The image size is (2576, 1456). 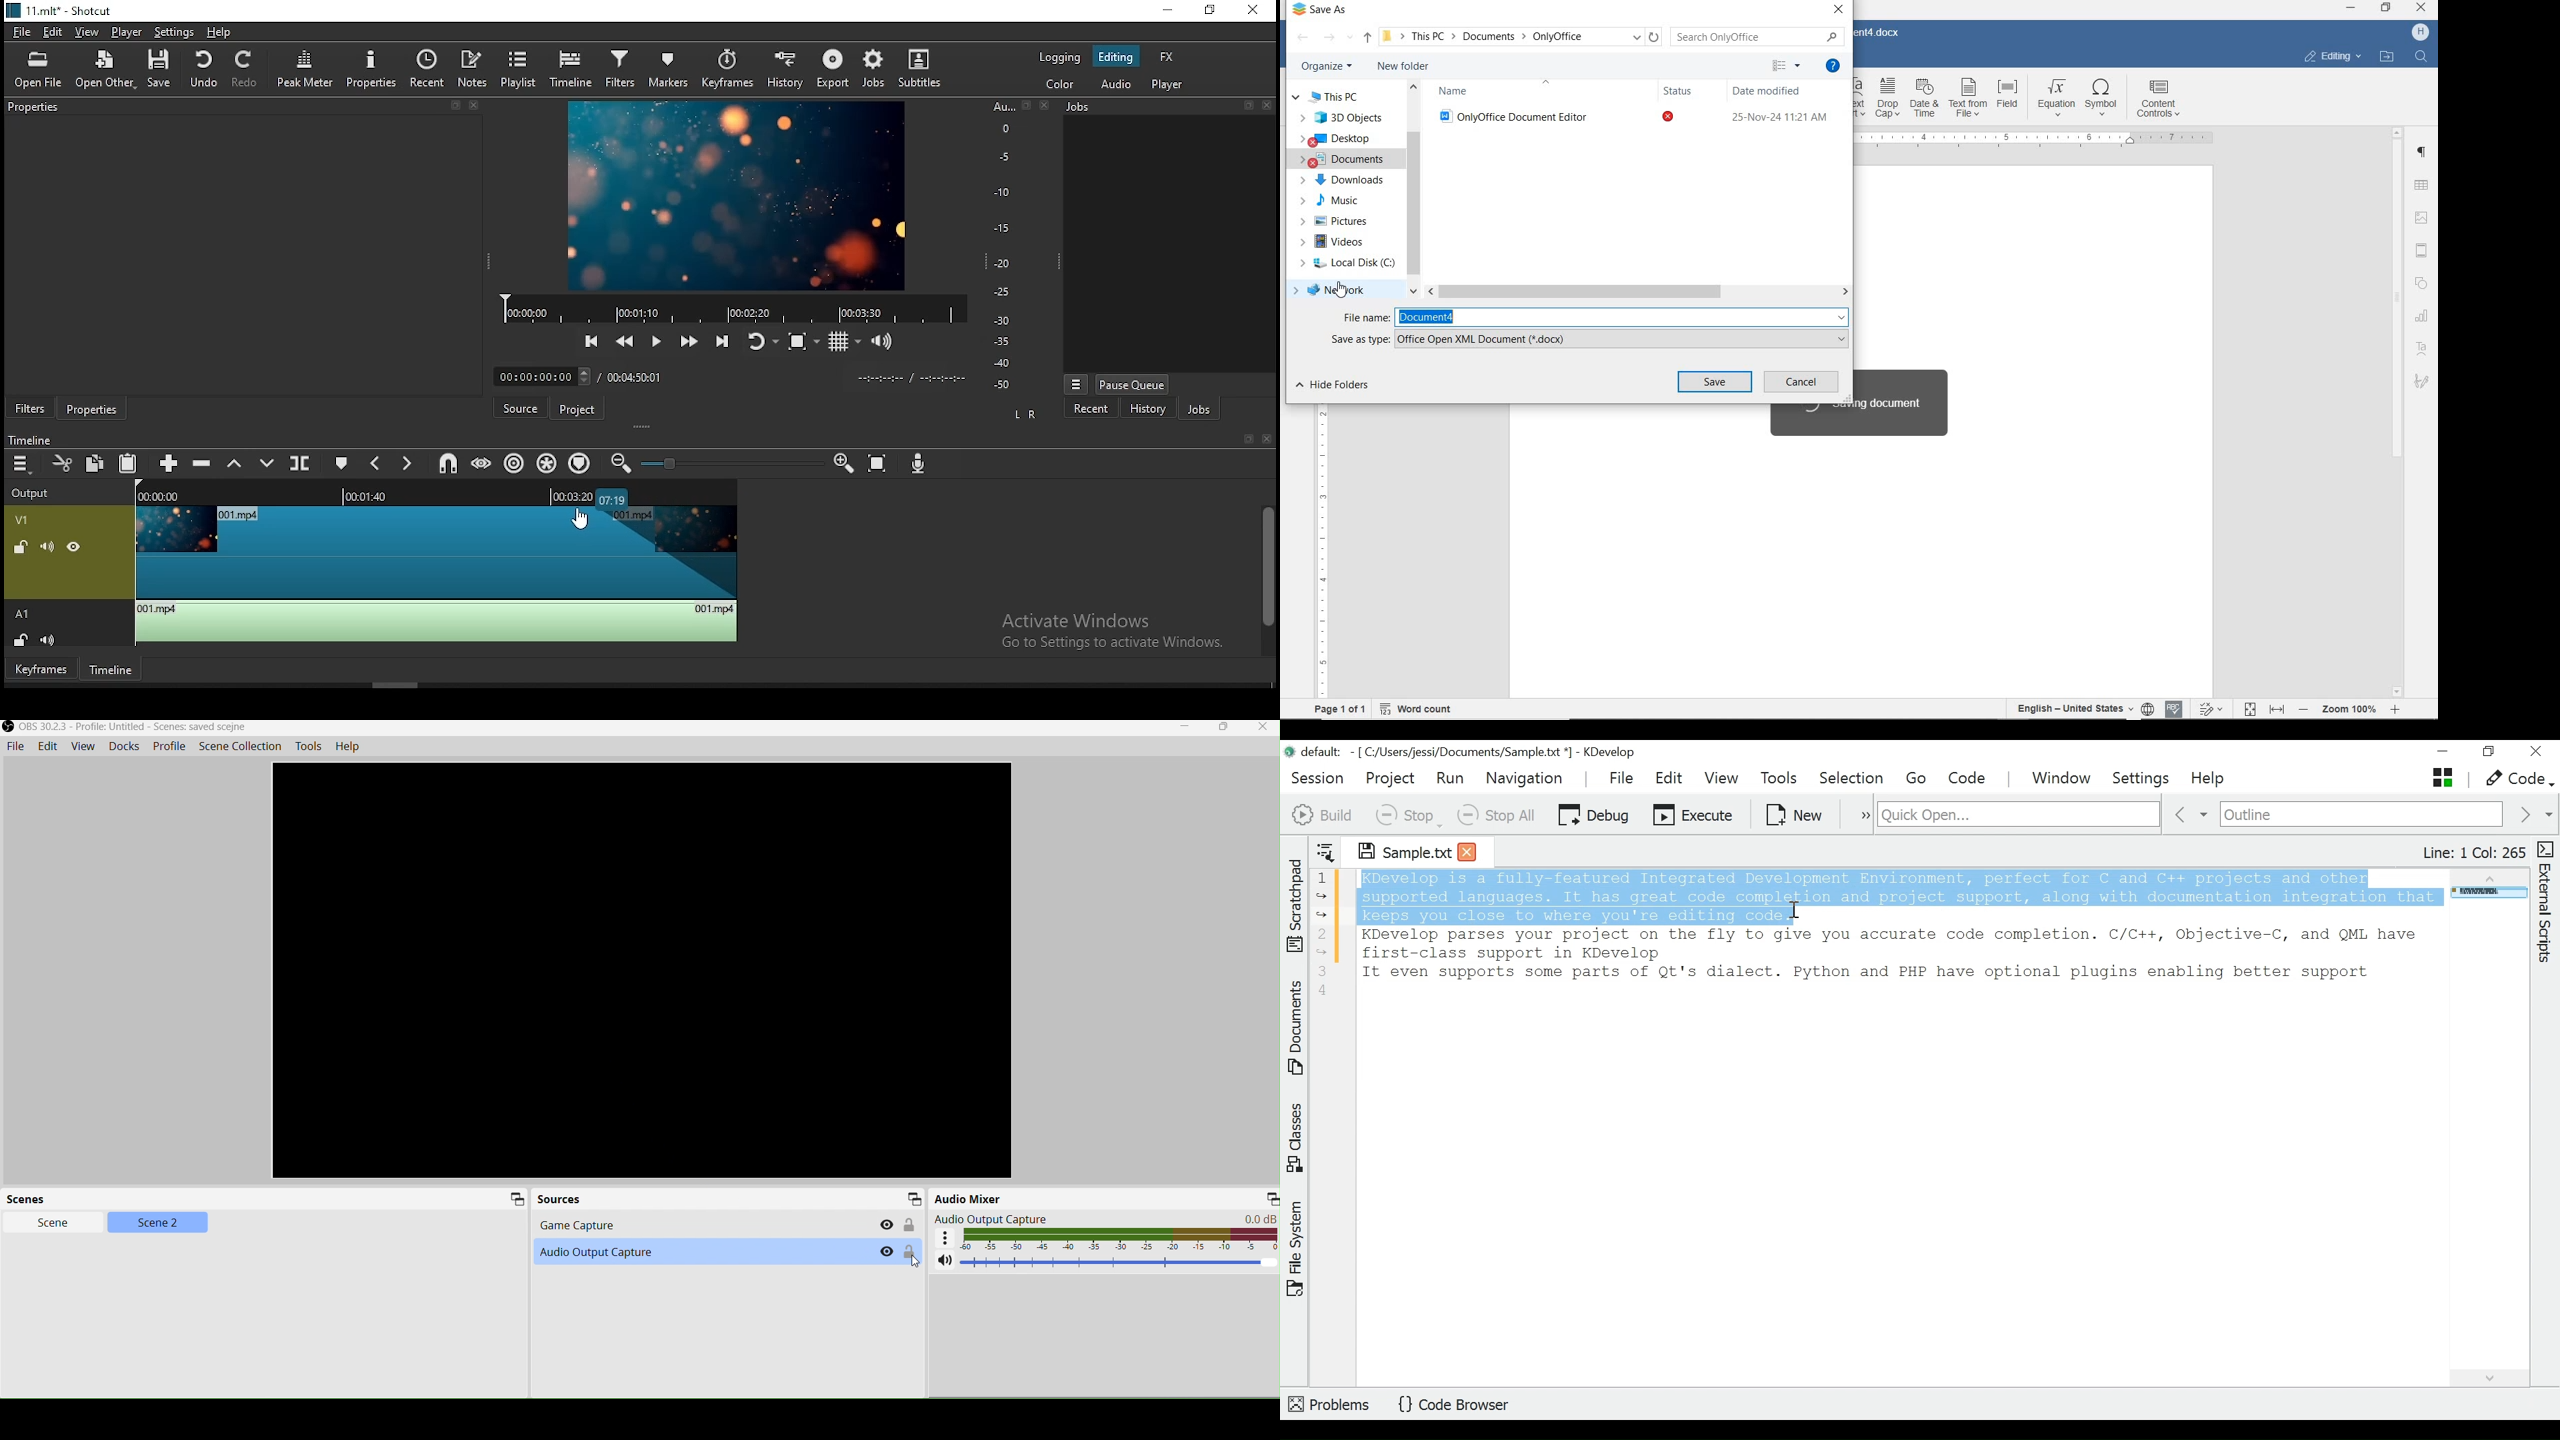 I want to click on keyframes, so click(x=727, y=65).